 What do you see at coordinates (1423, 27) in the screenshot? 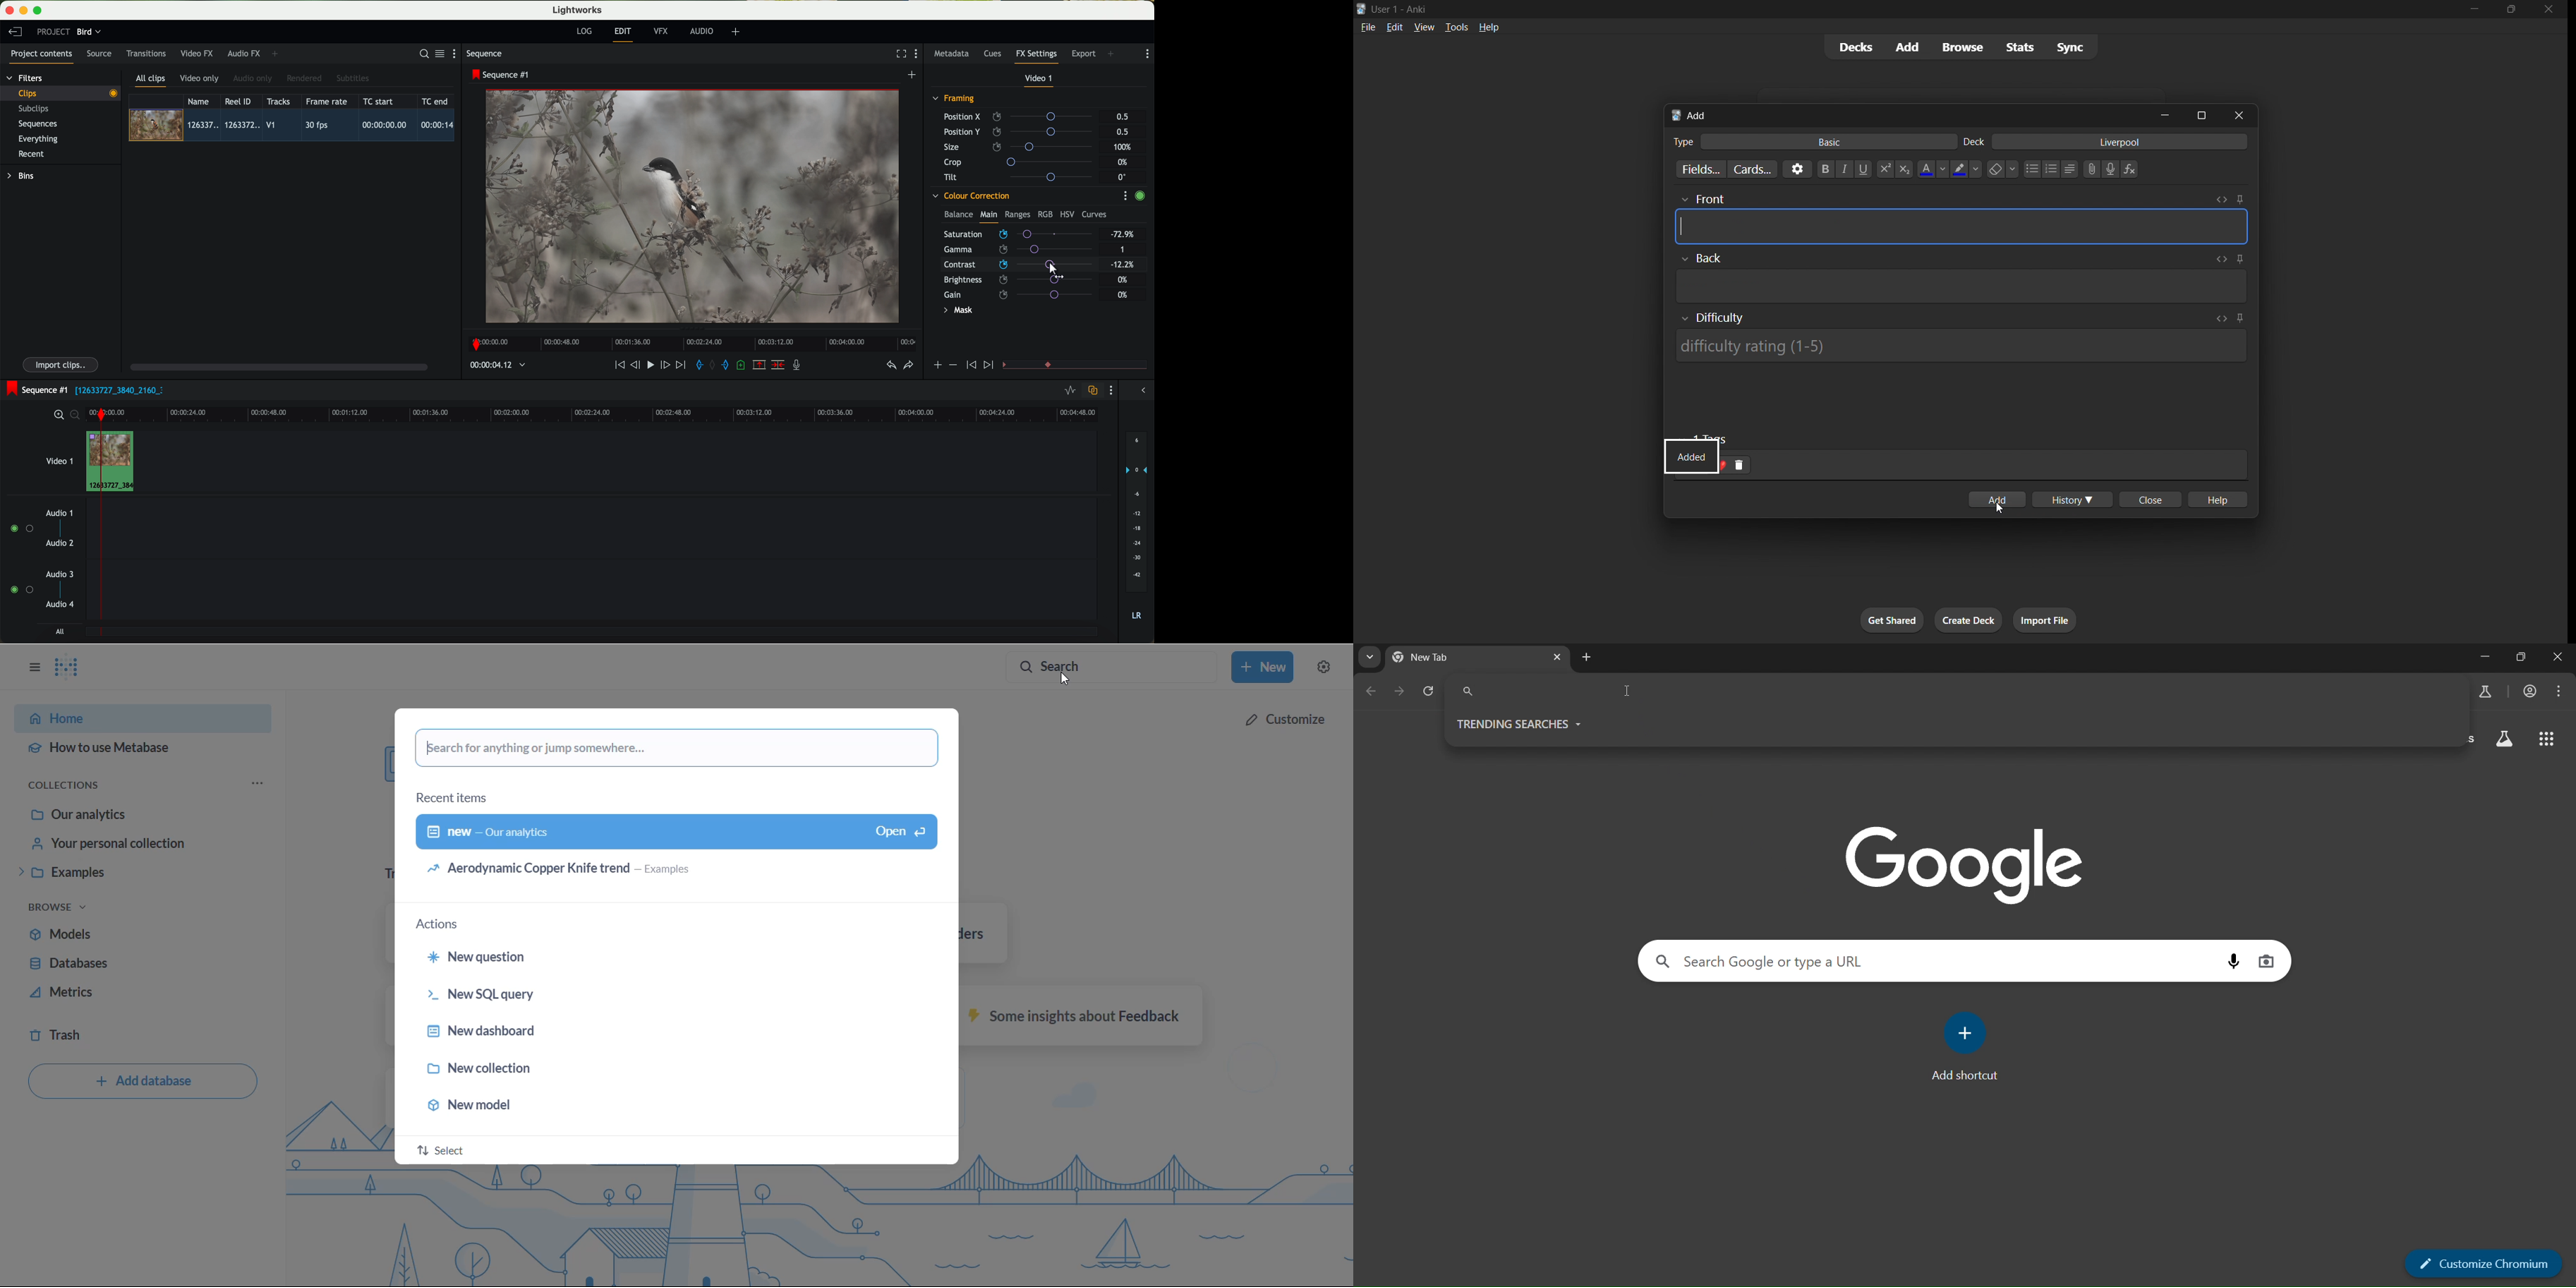
I see `view` at bounding box center [1423, 27].